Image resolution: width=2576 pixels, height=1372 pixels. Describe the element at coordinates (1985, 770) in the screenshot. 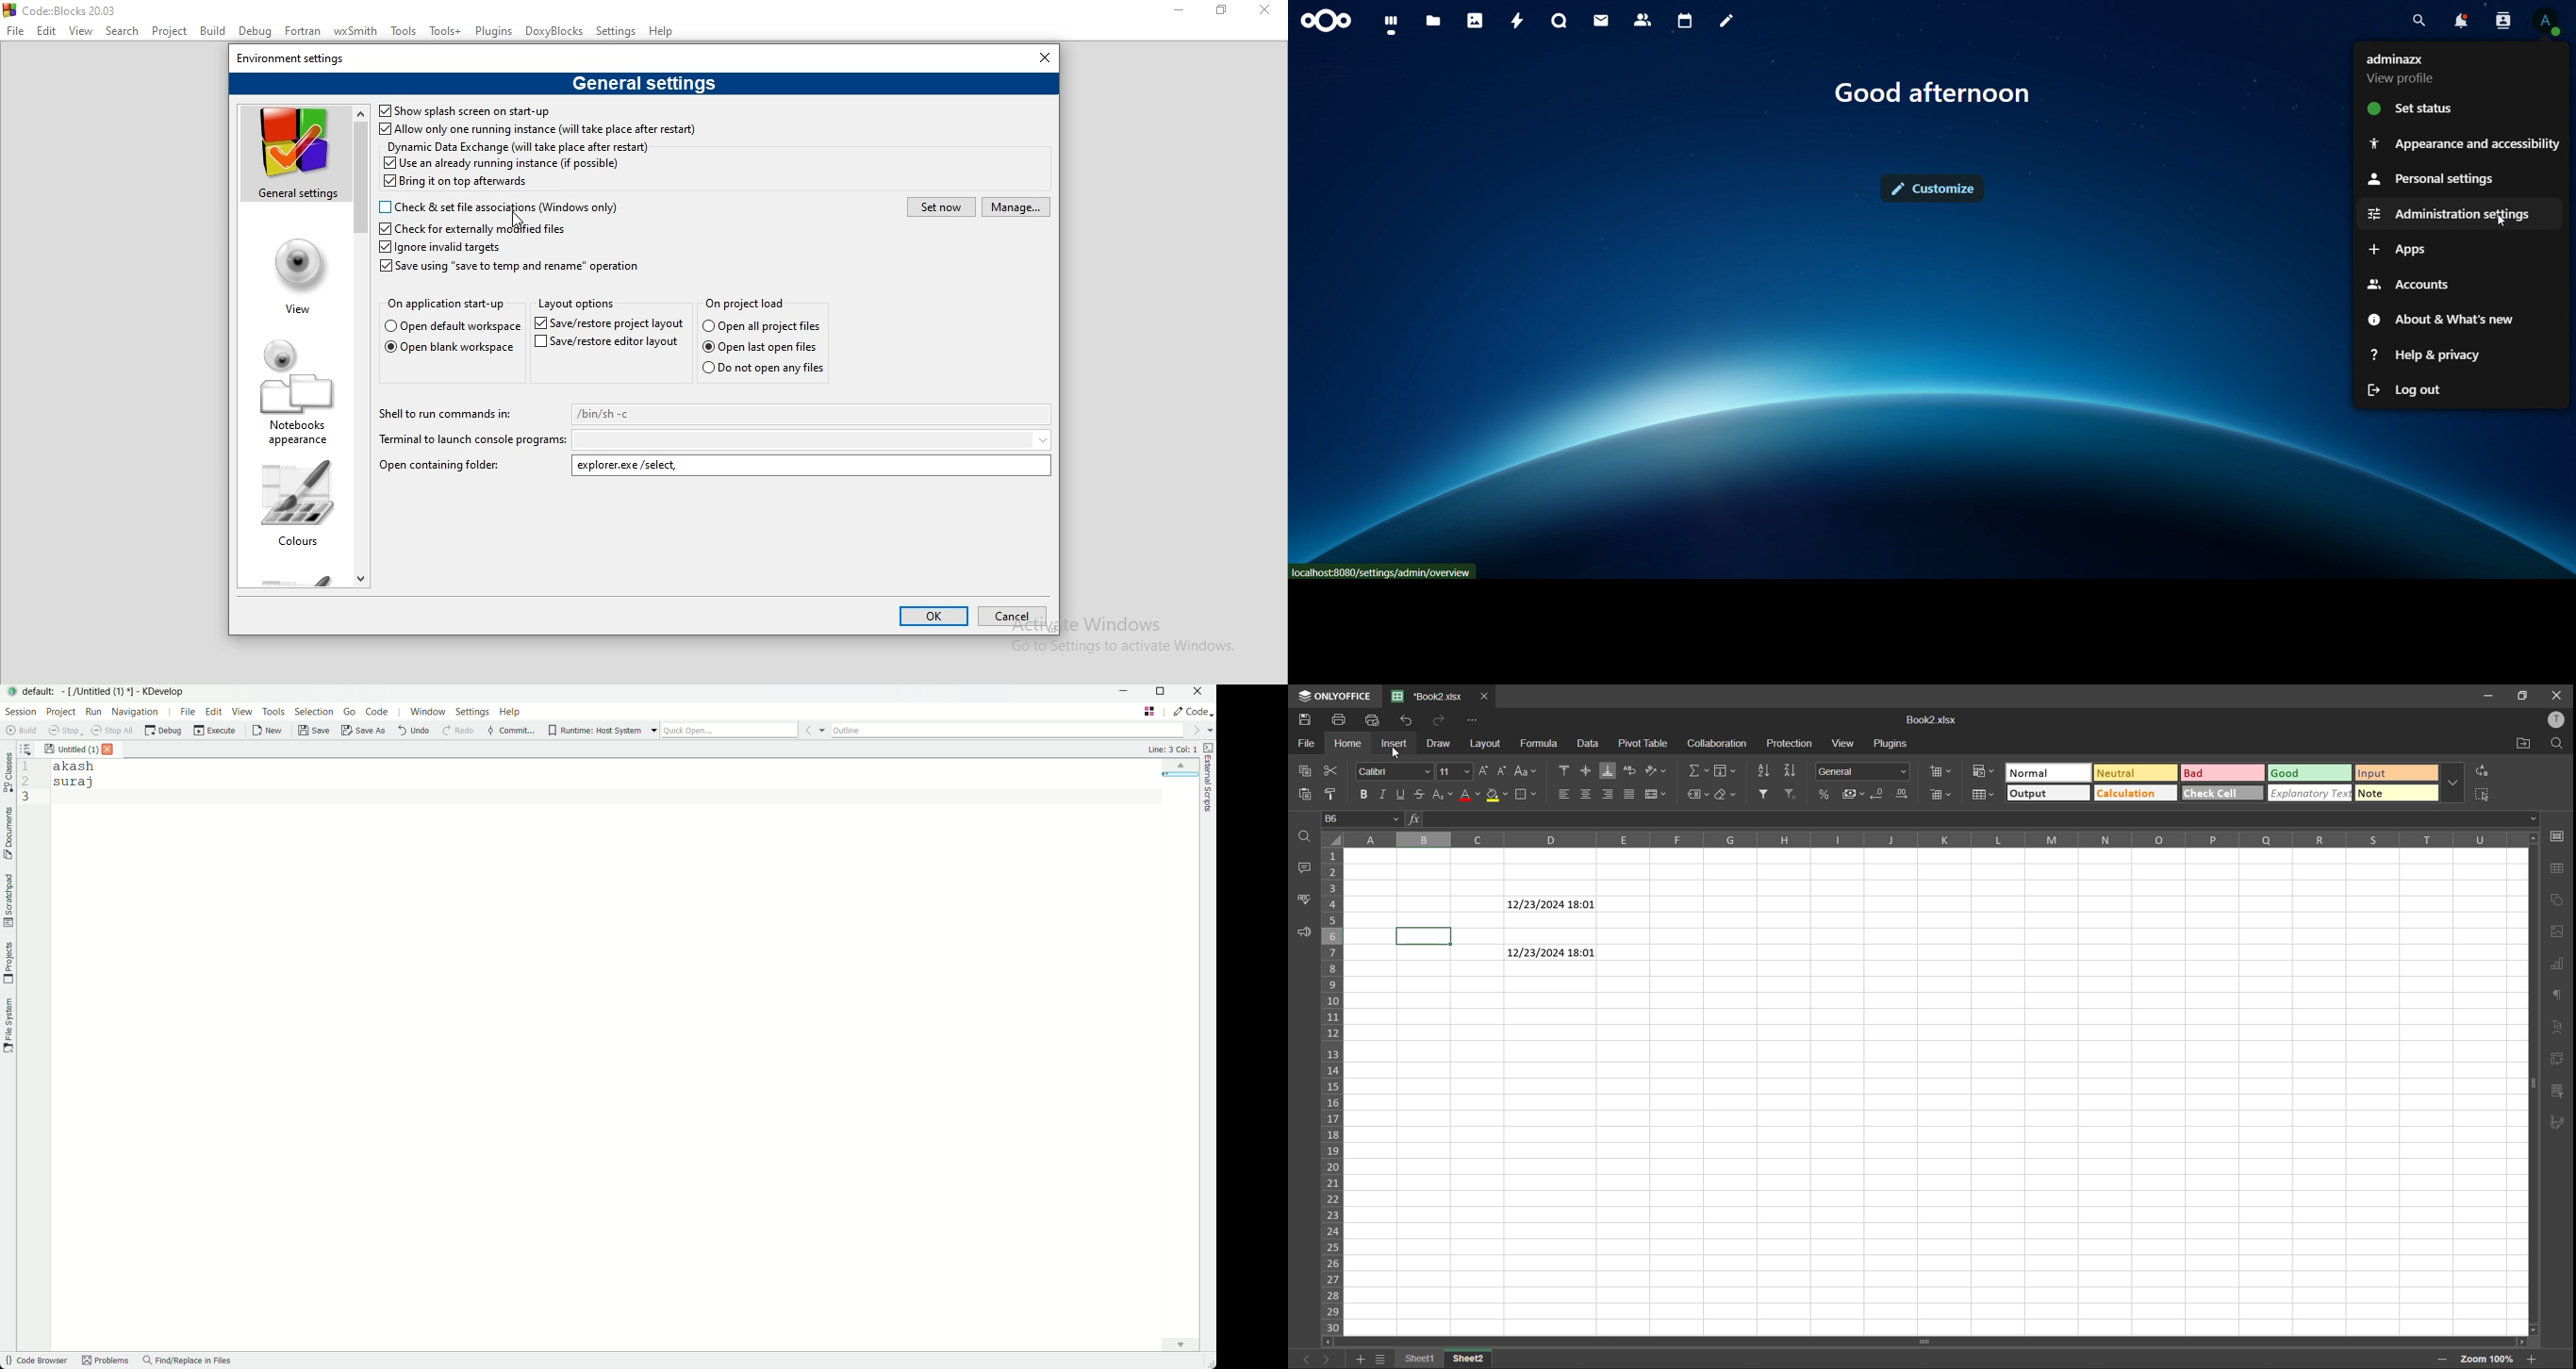

I see `conditional formatting` at that location.